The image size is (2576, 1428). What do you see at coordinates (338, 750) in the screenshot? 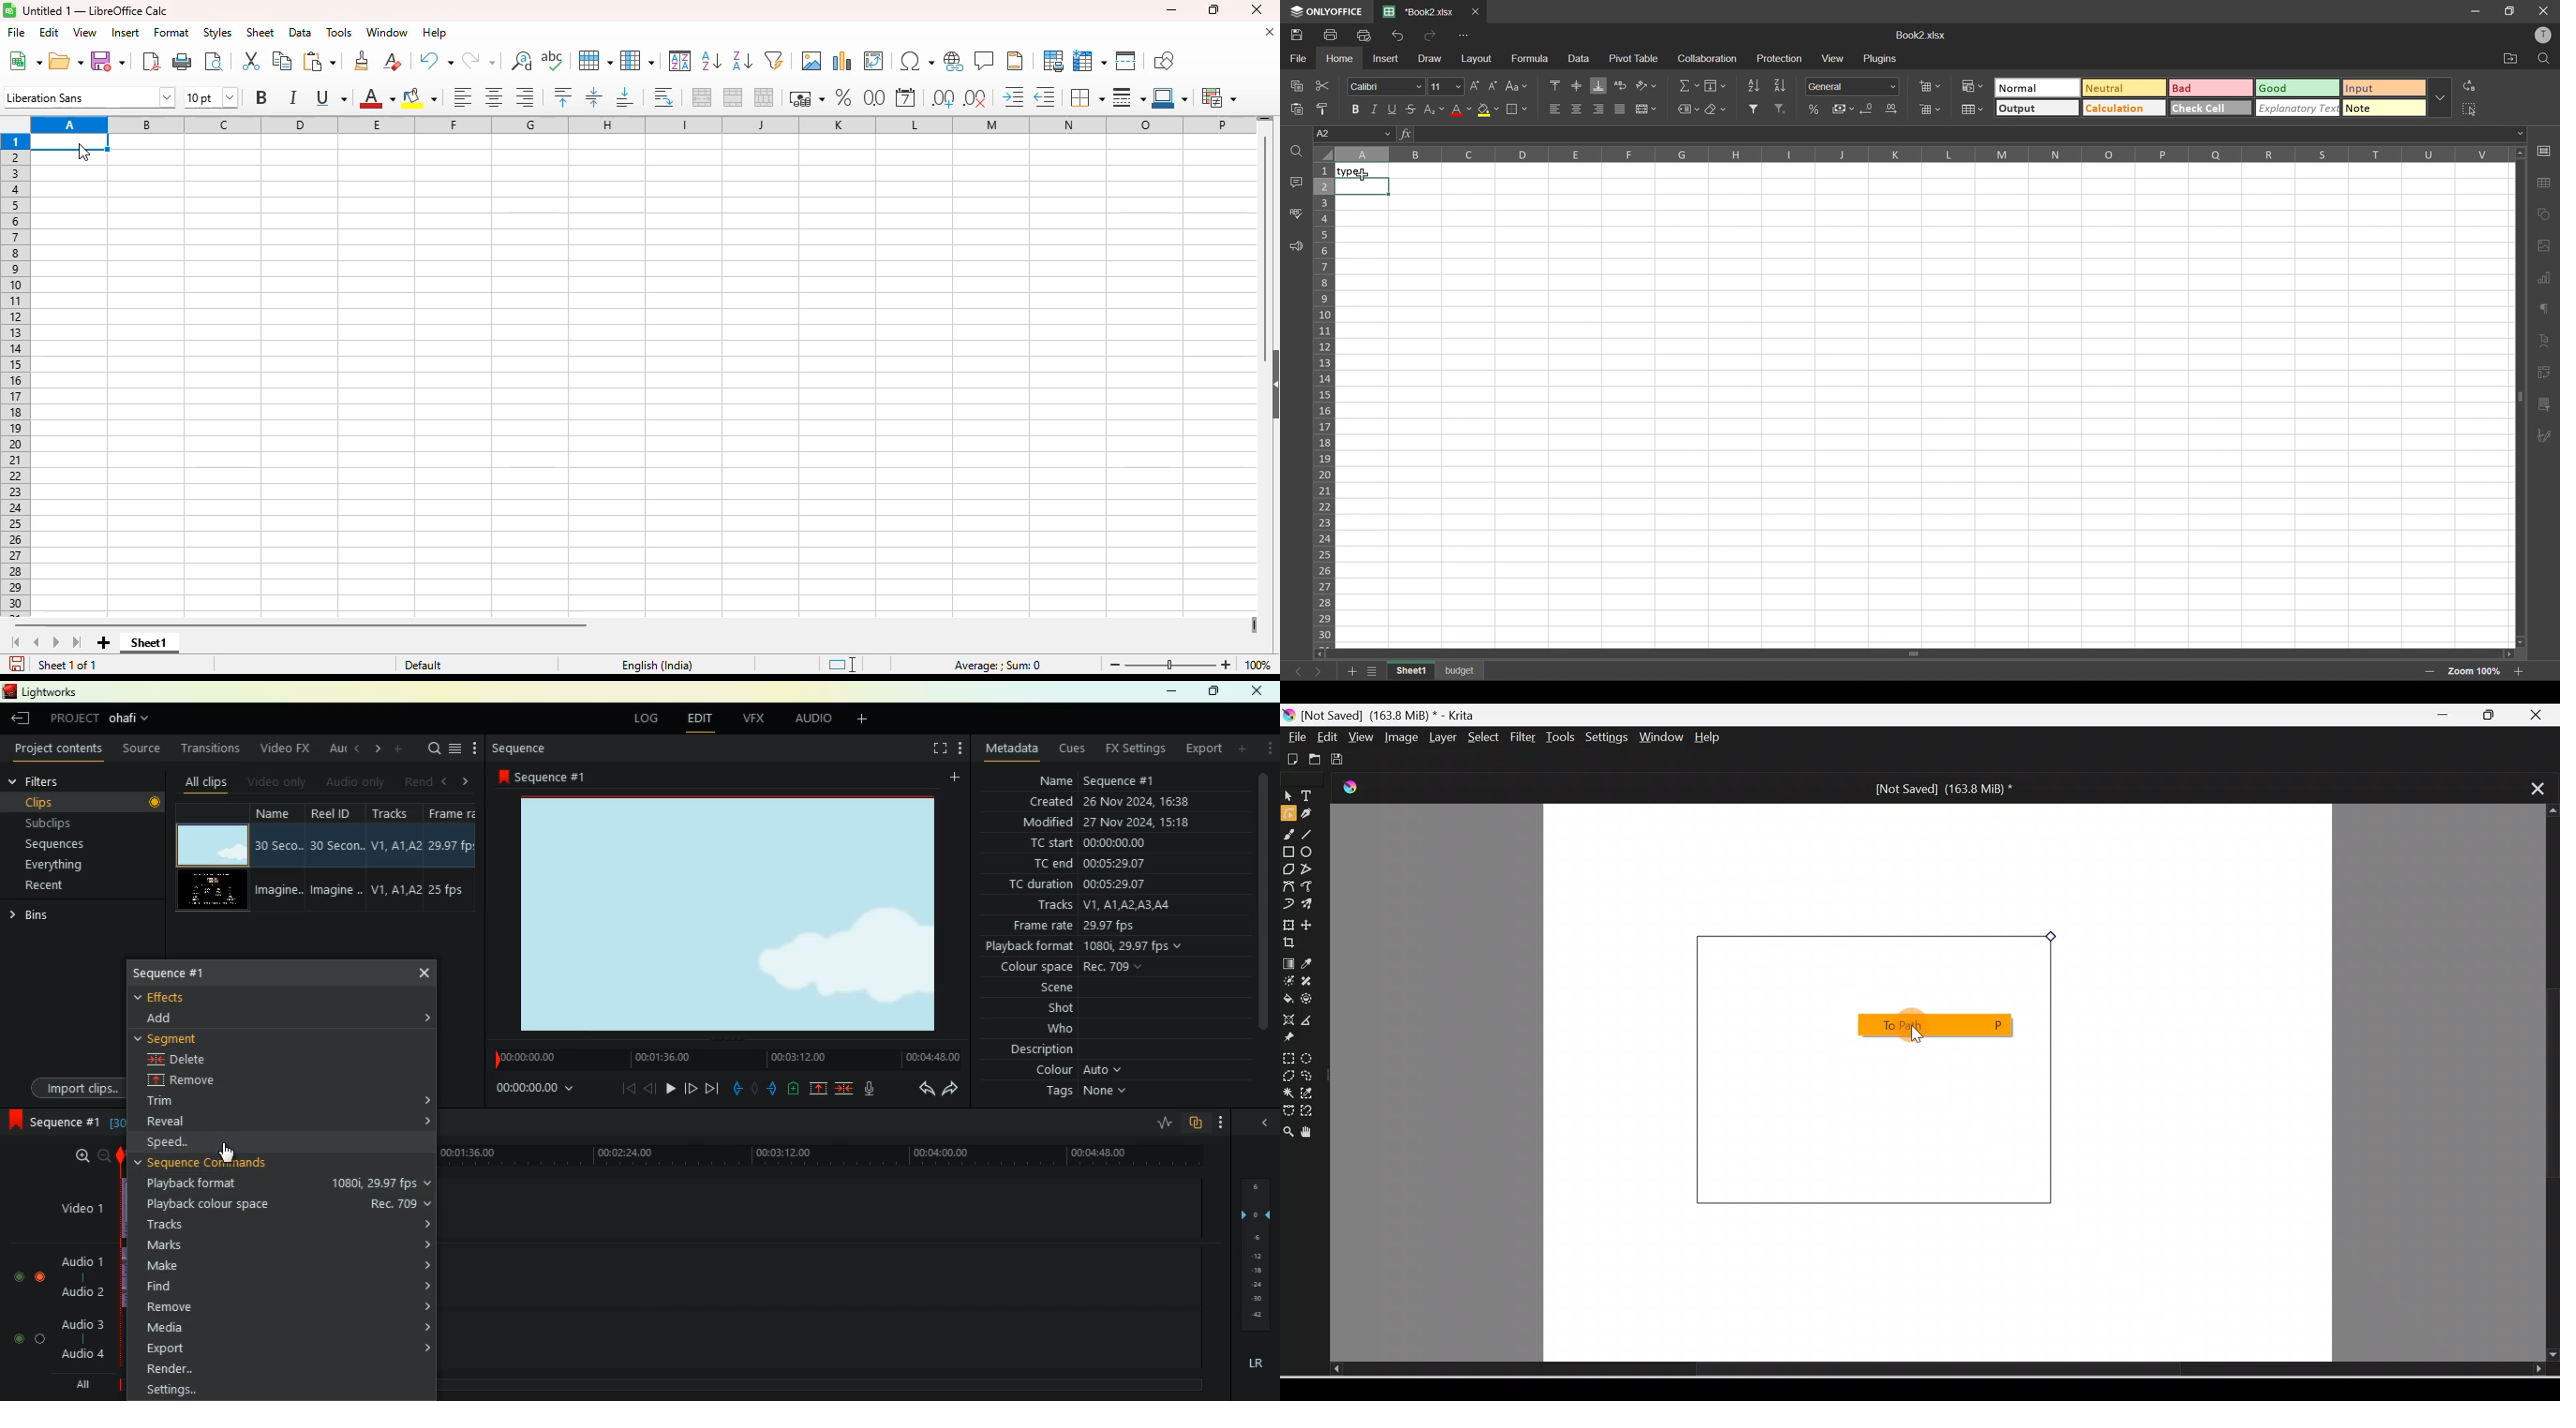
I see `au` at bounding box center [338, 750].